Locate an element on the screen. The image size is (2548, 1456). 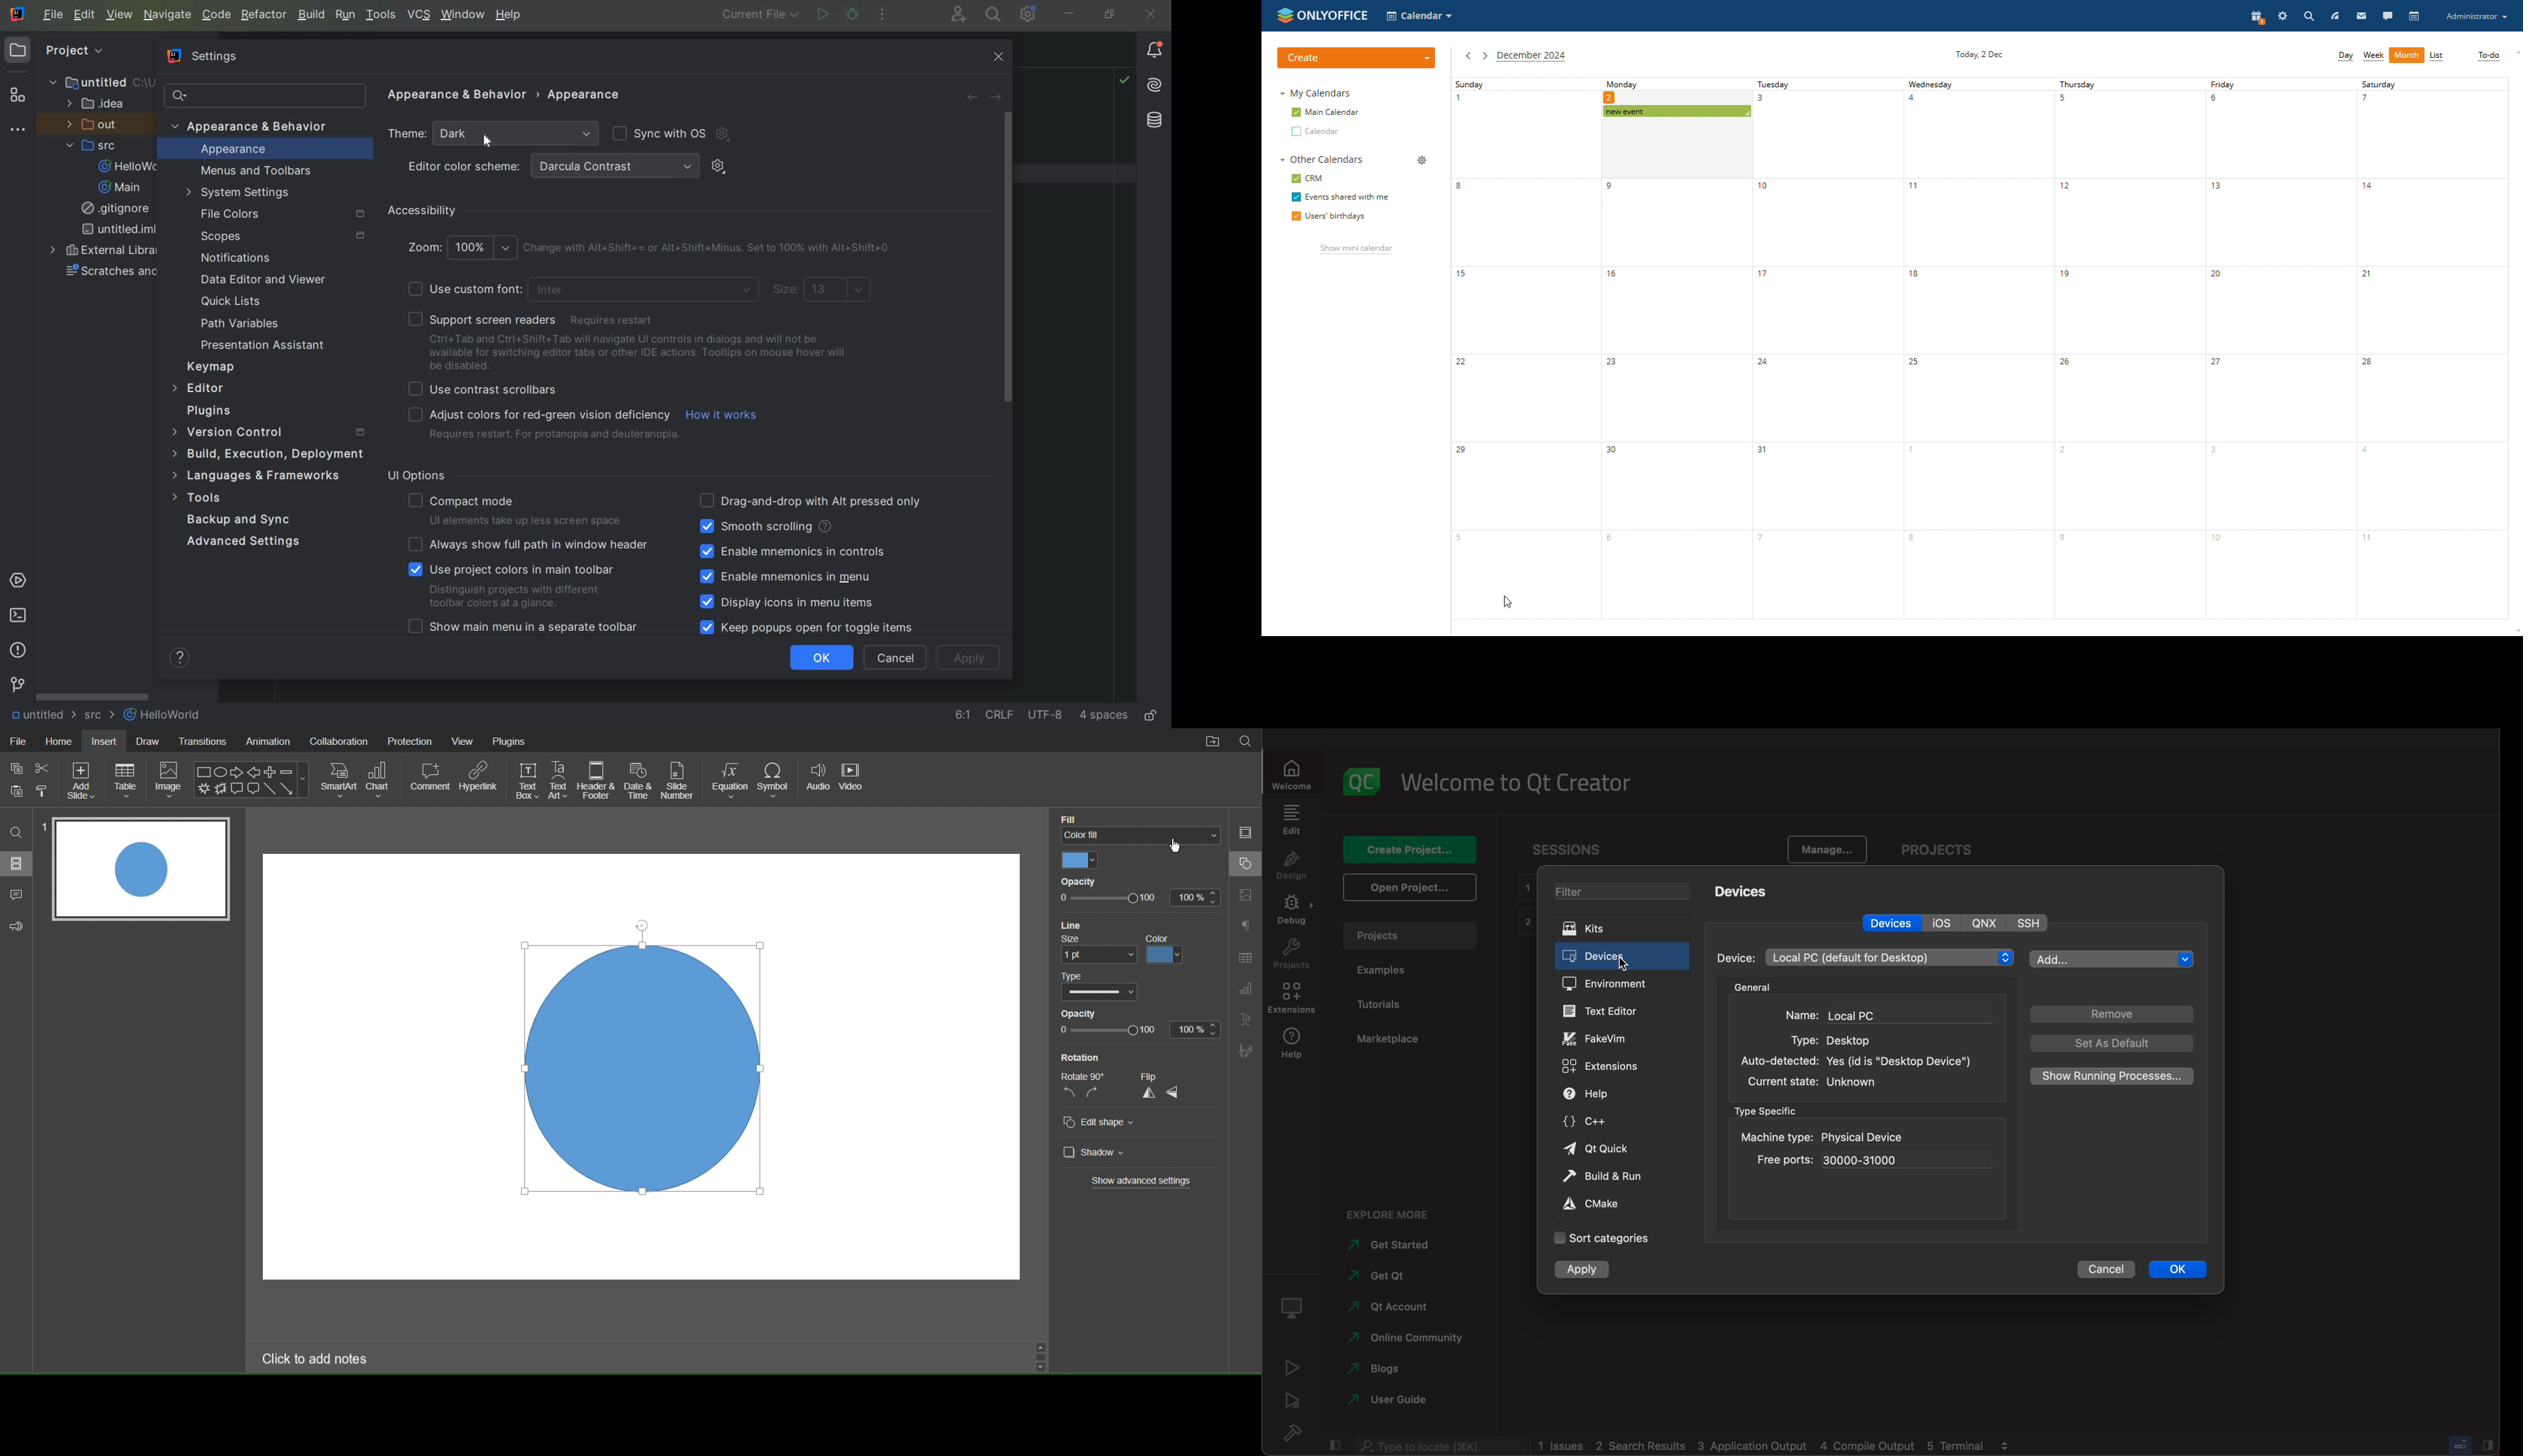
100% is located at coordinates (1198, 1029).